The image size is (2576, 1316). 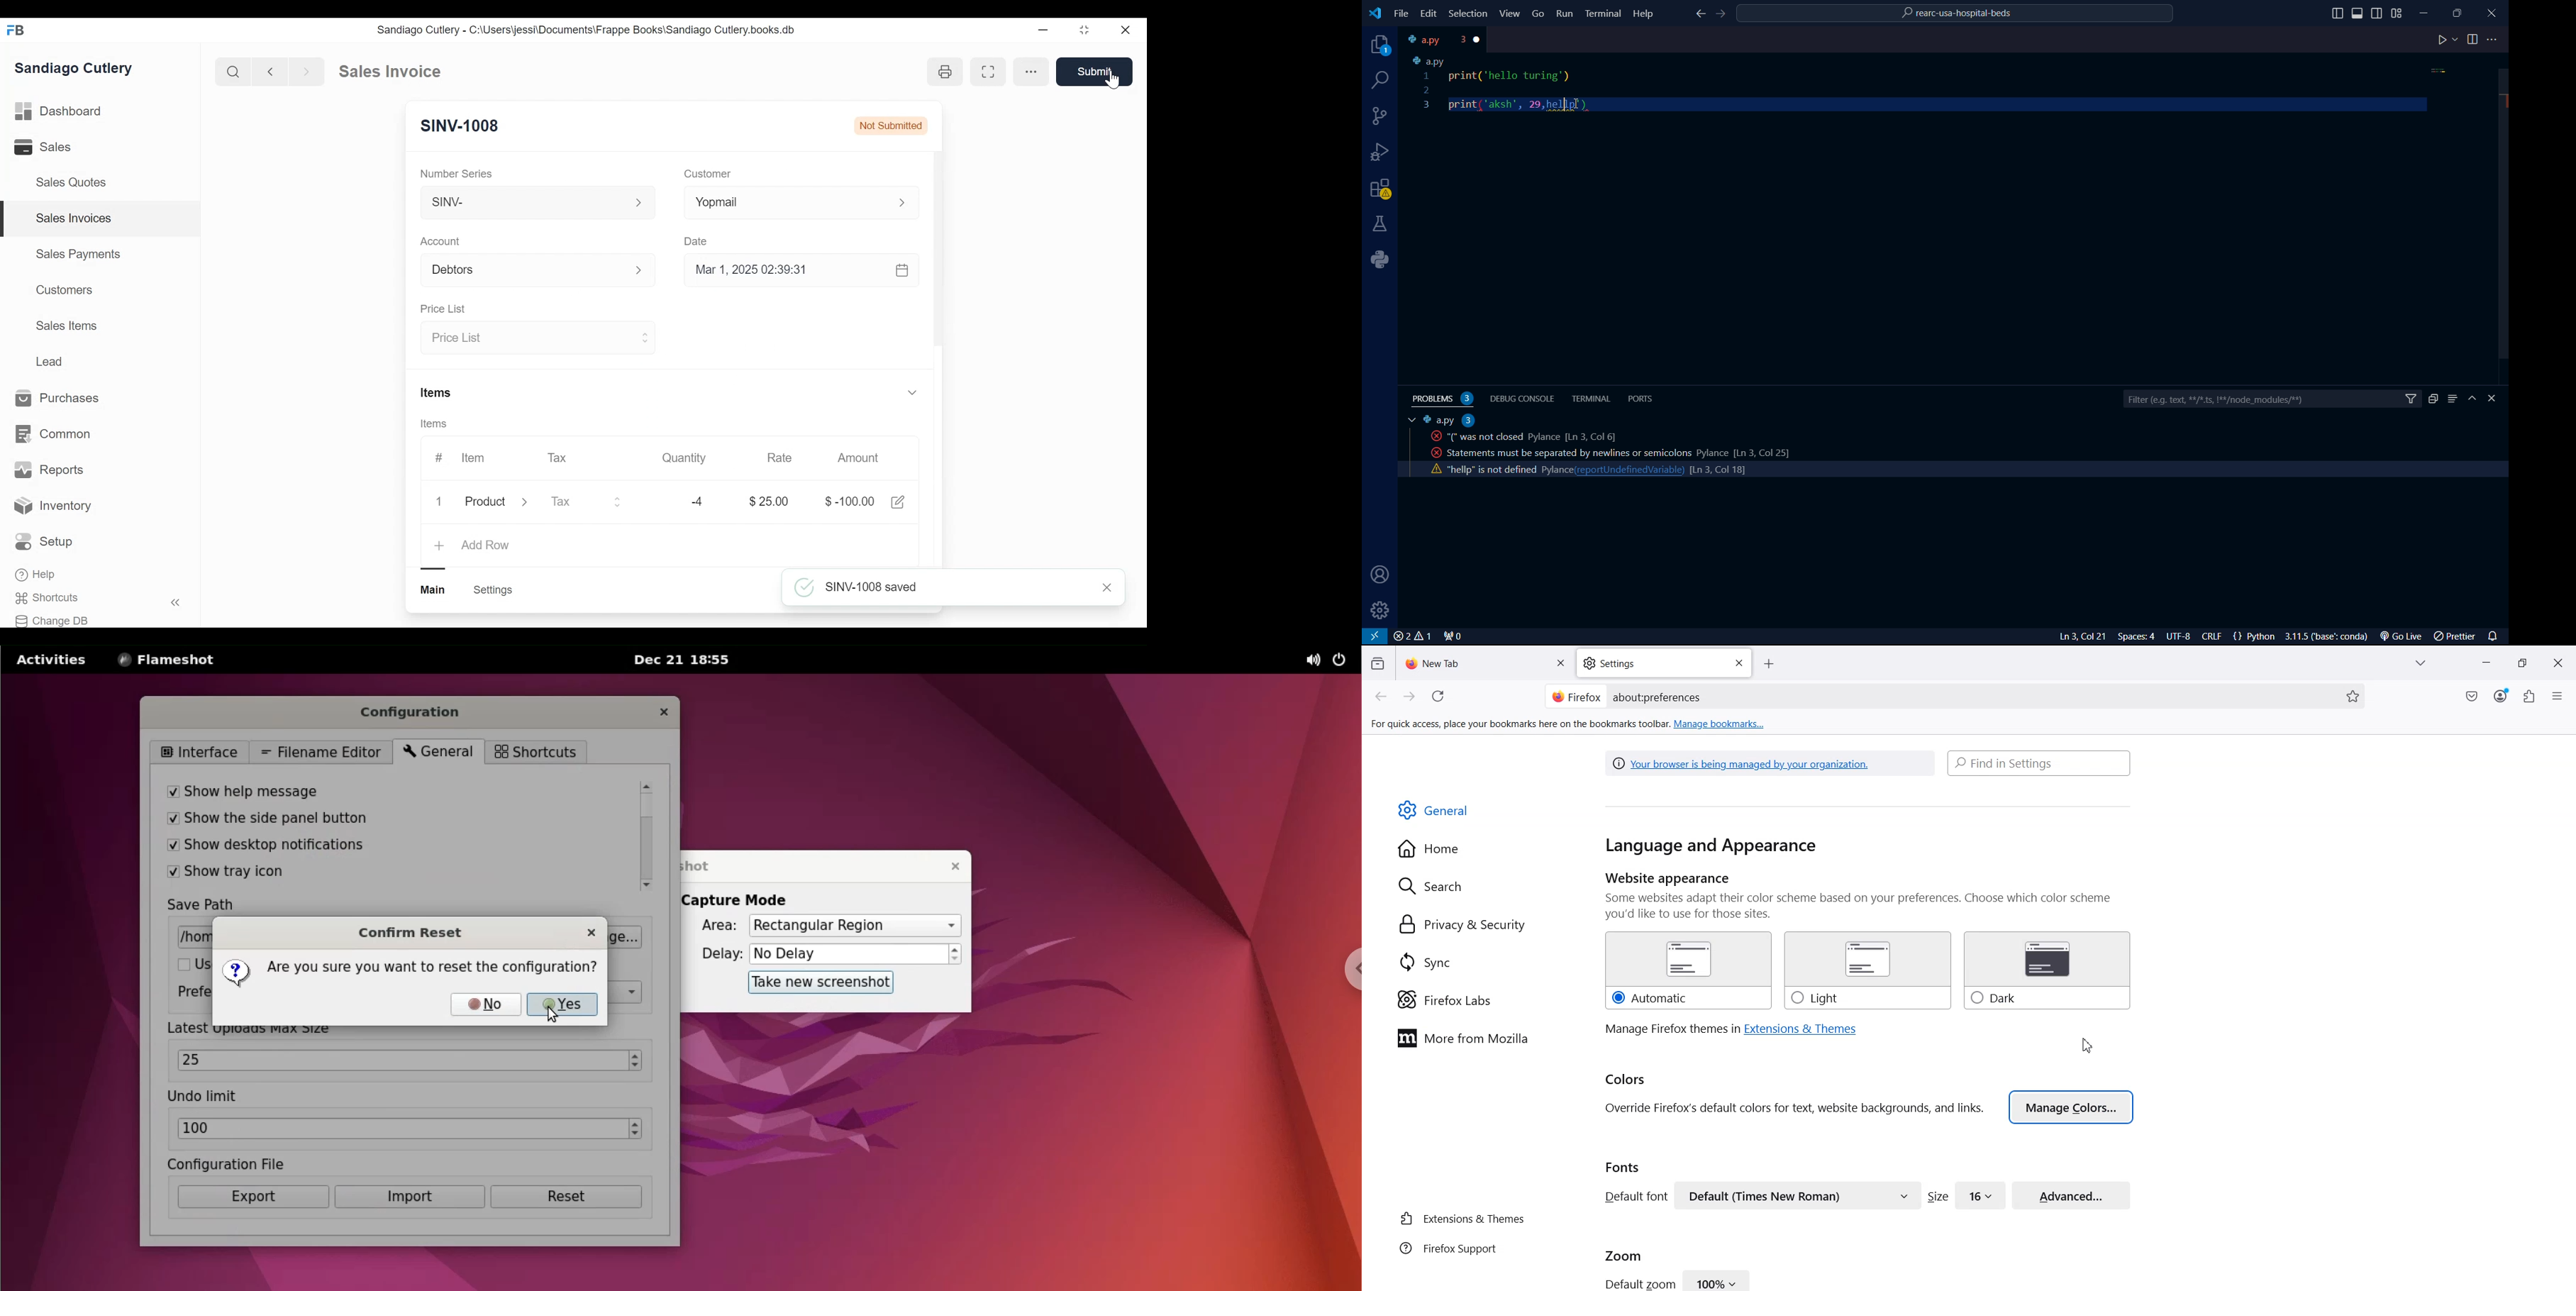 I want to click on SINV-, so click(x=533, y=201).